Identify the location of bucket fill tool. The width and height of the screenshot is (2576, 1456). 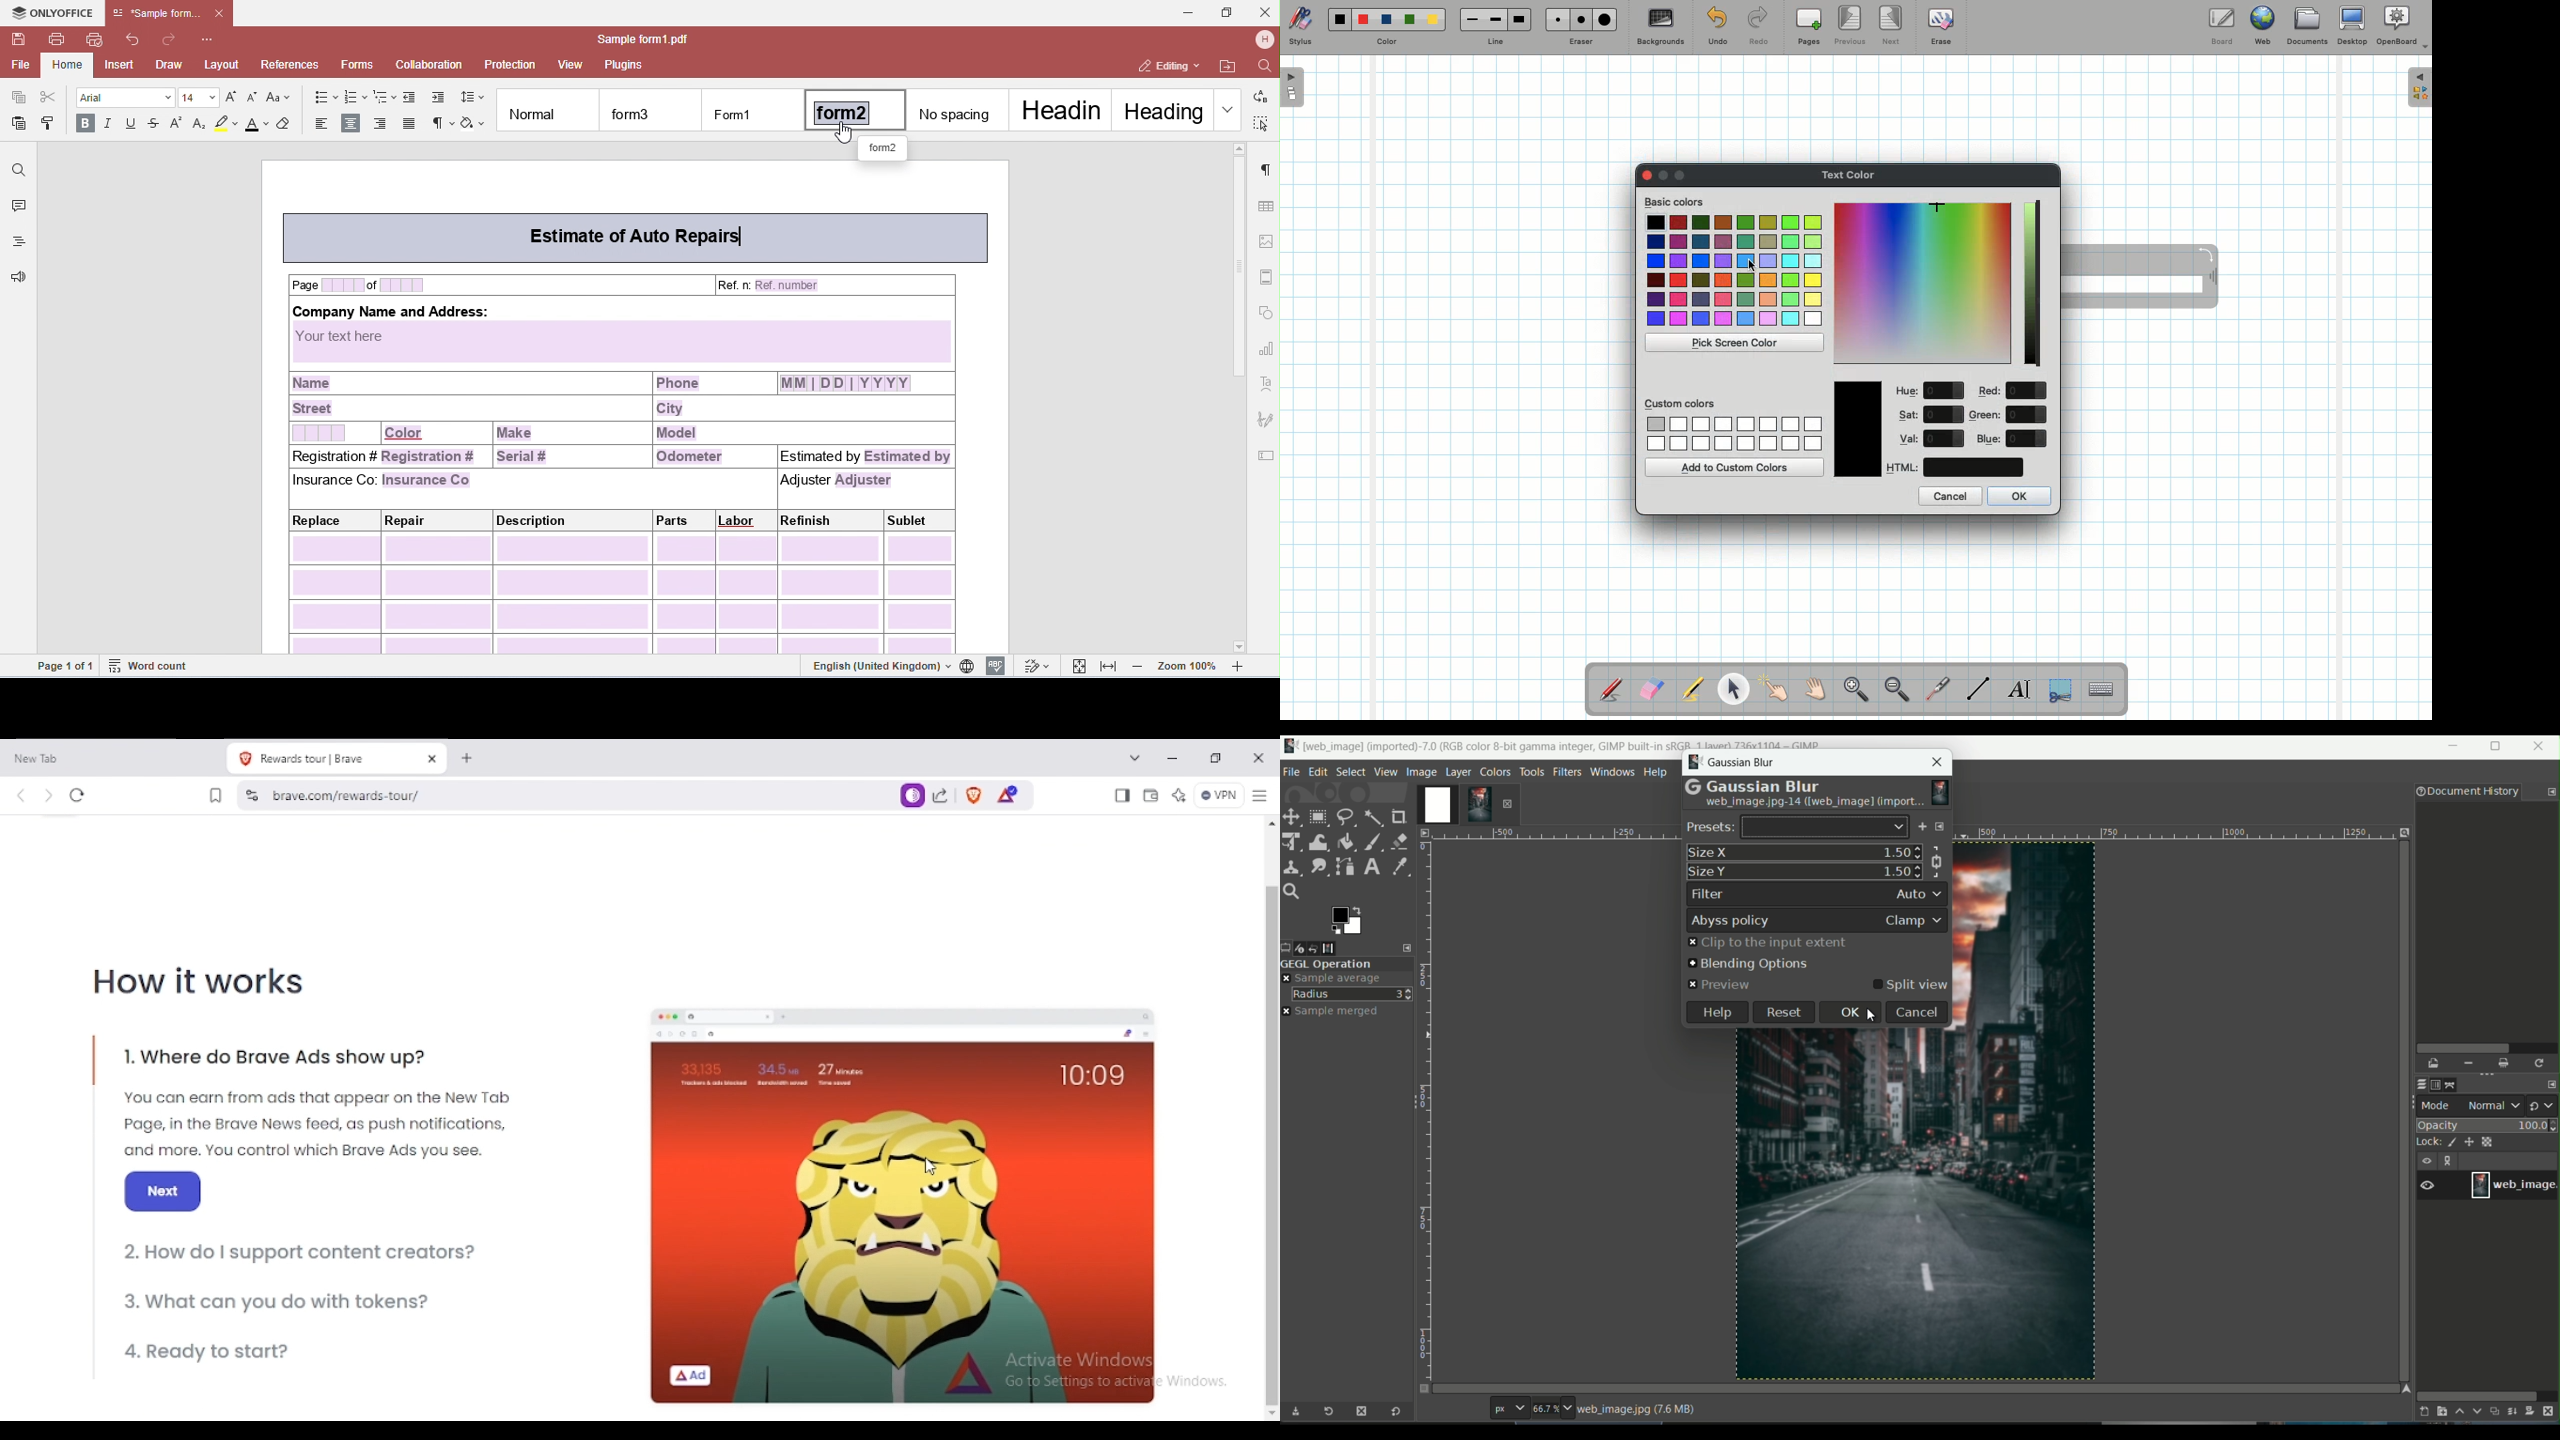
(1346, 841).